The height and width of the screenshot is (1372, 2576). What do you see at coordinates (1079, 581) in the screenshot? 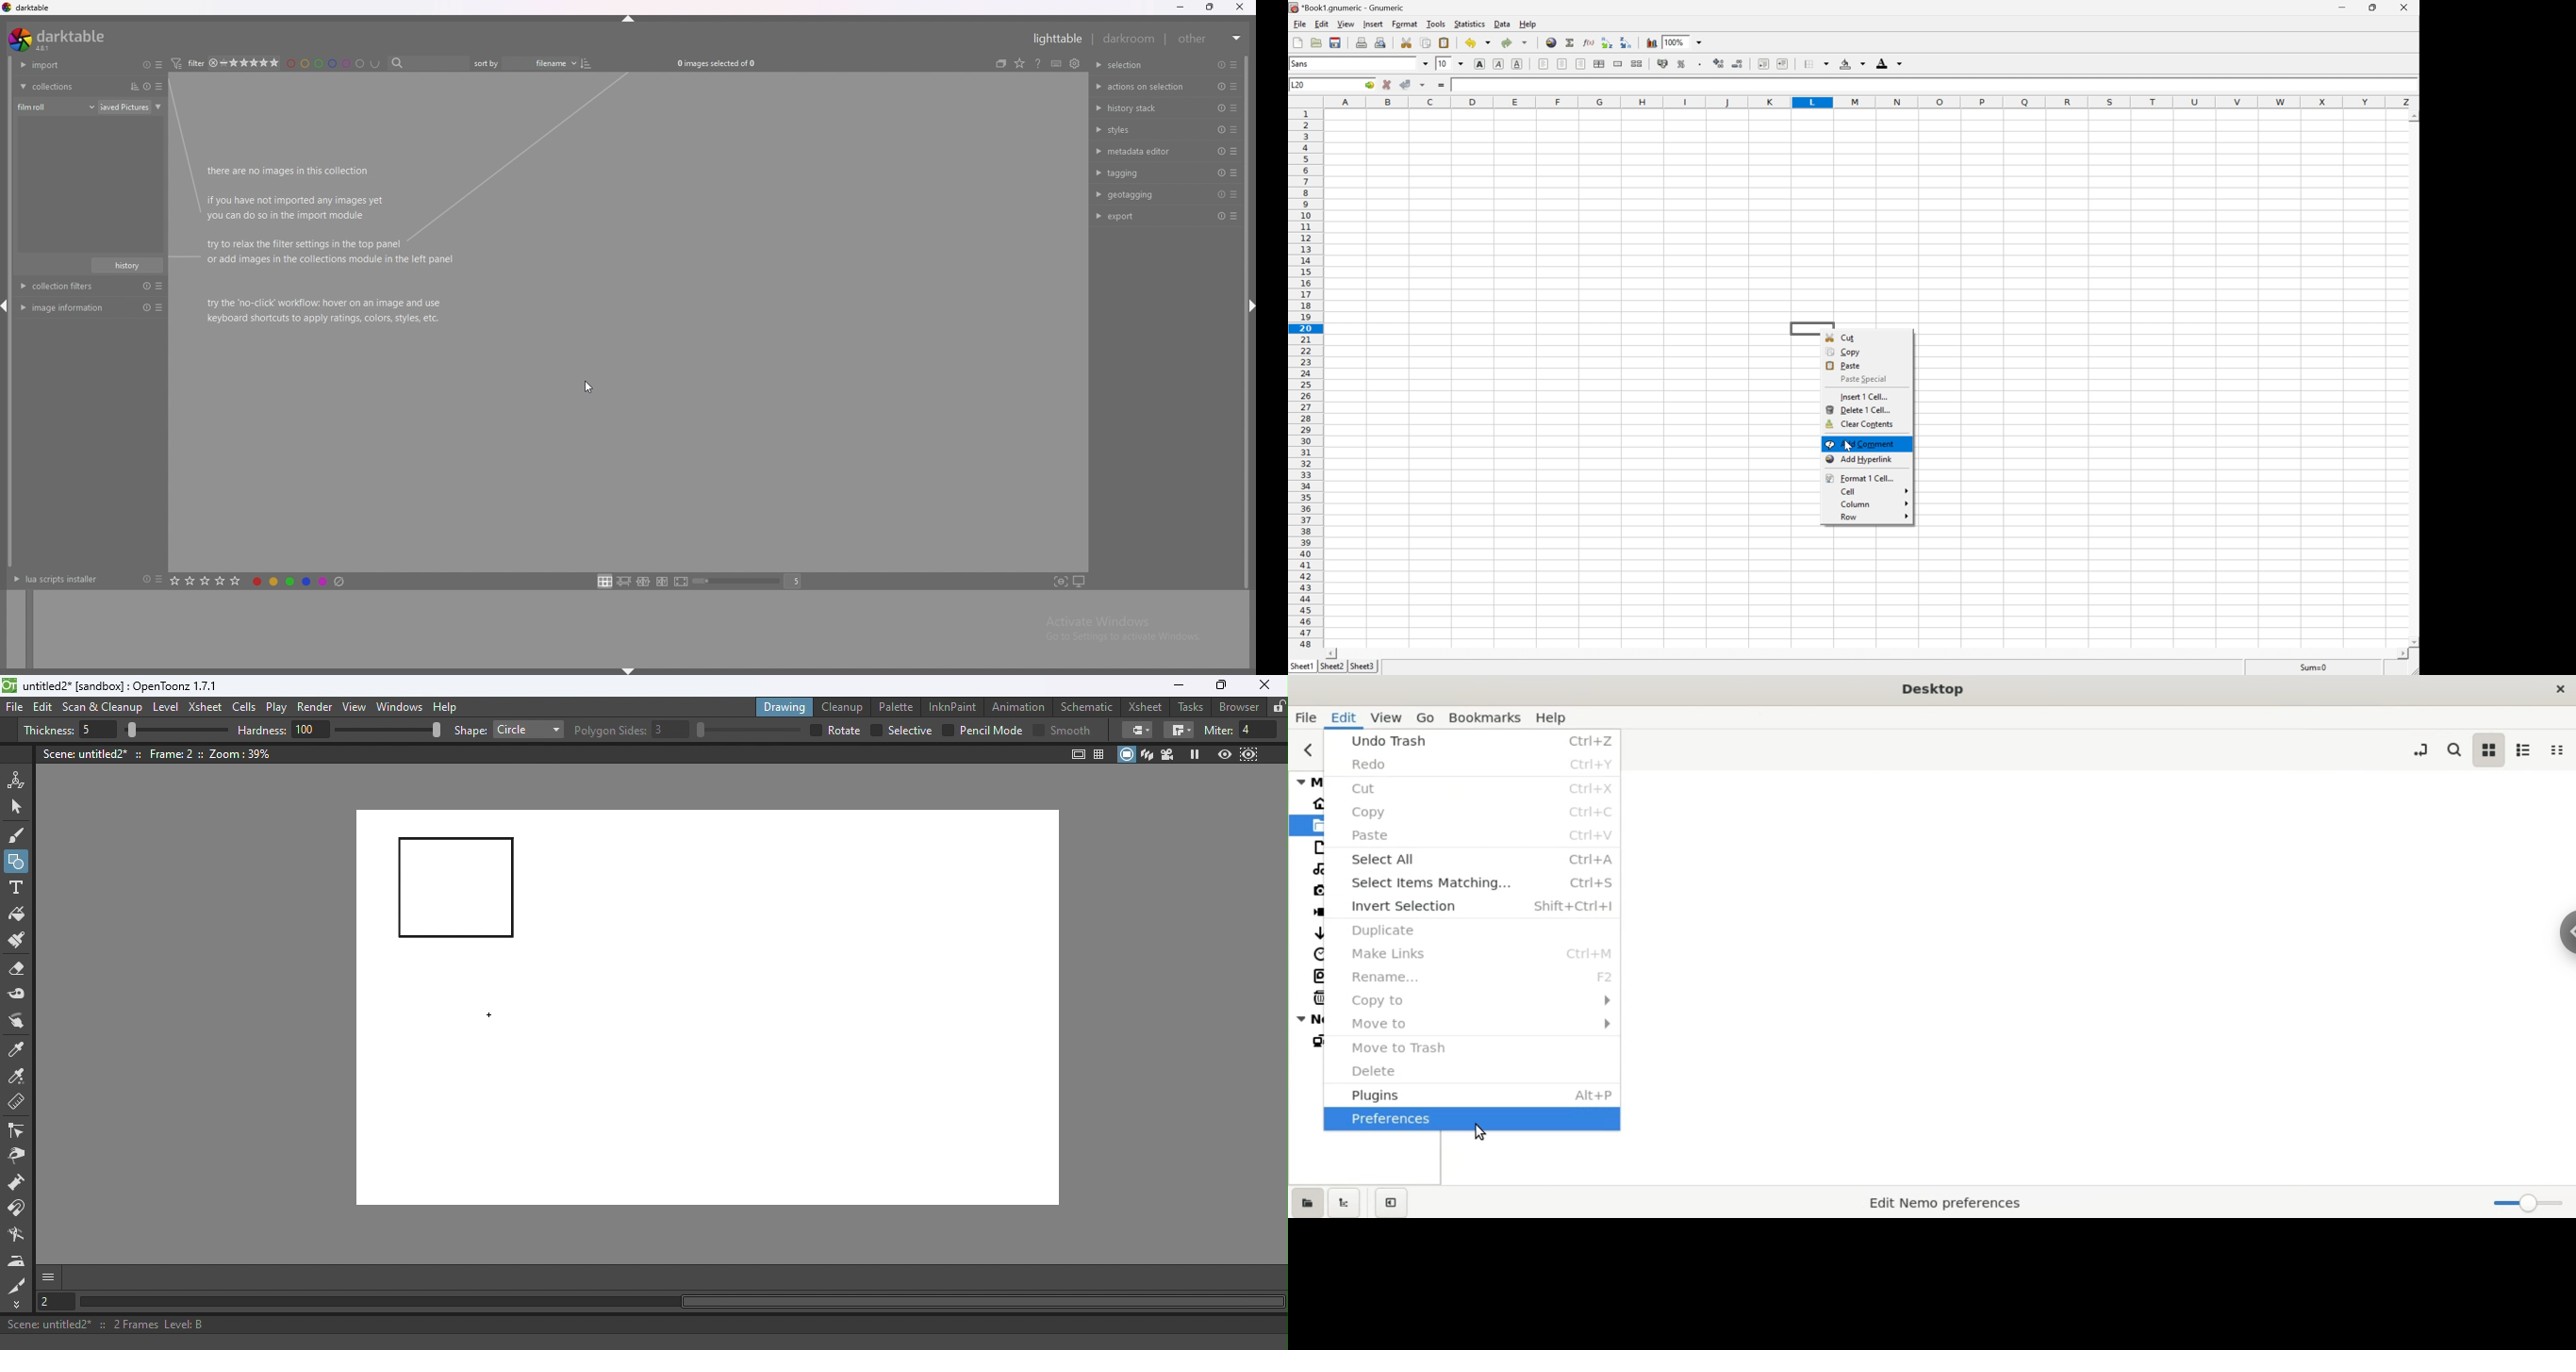
I see `set display profile` at bounding box center [1079, 581].